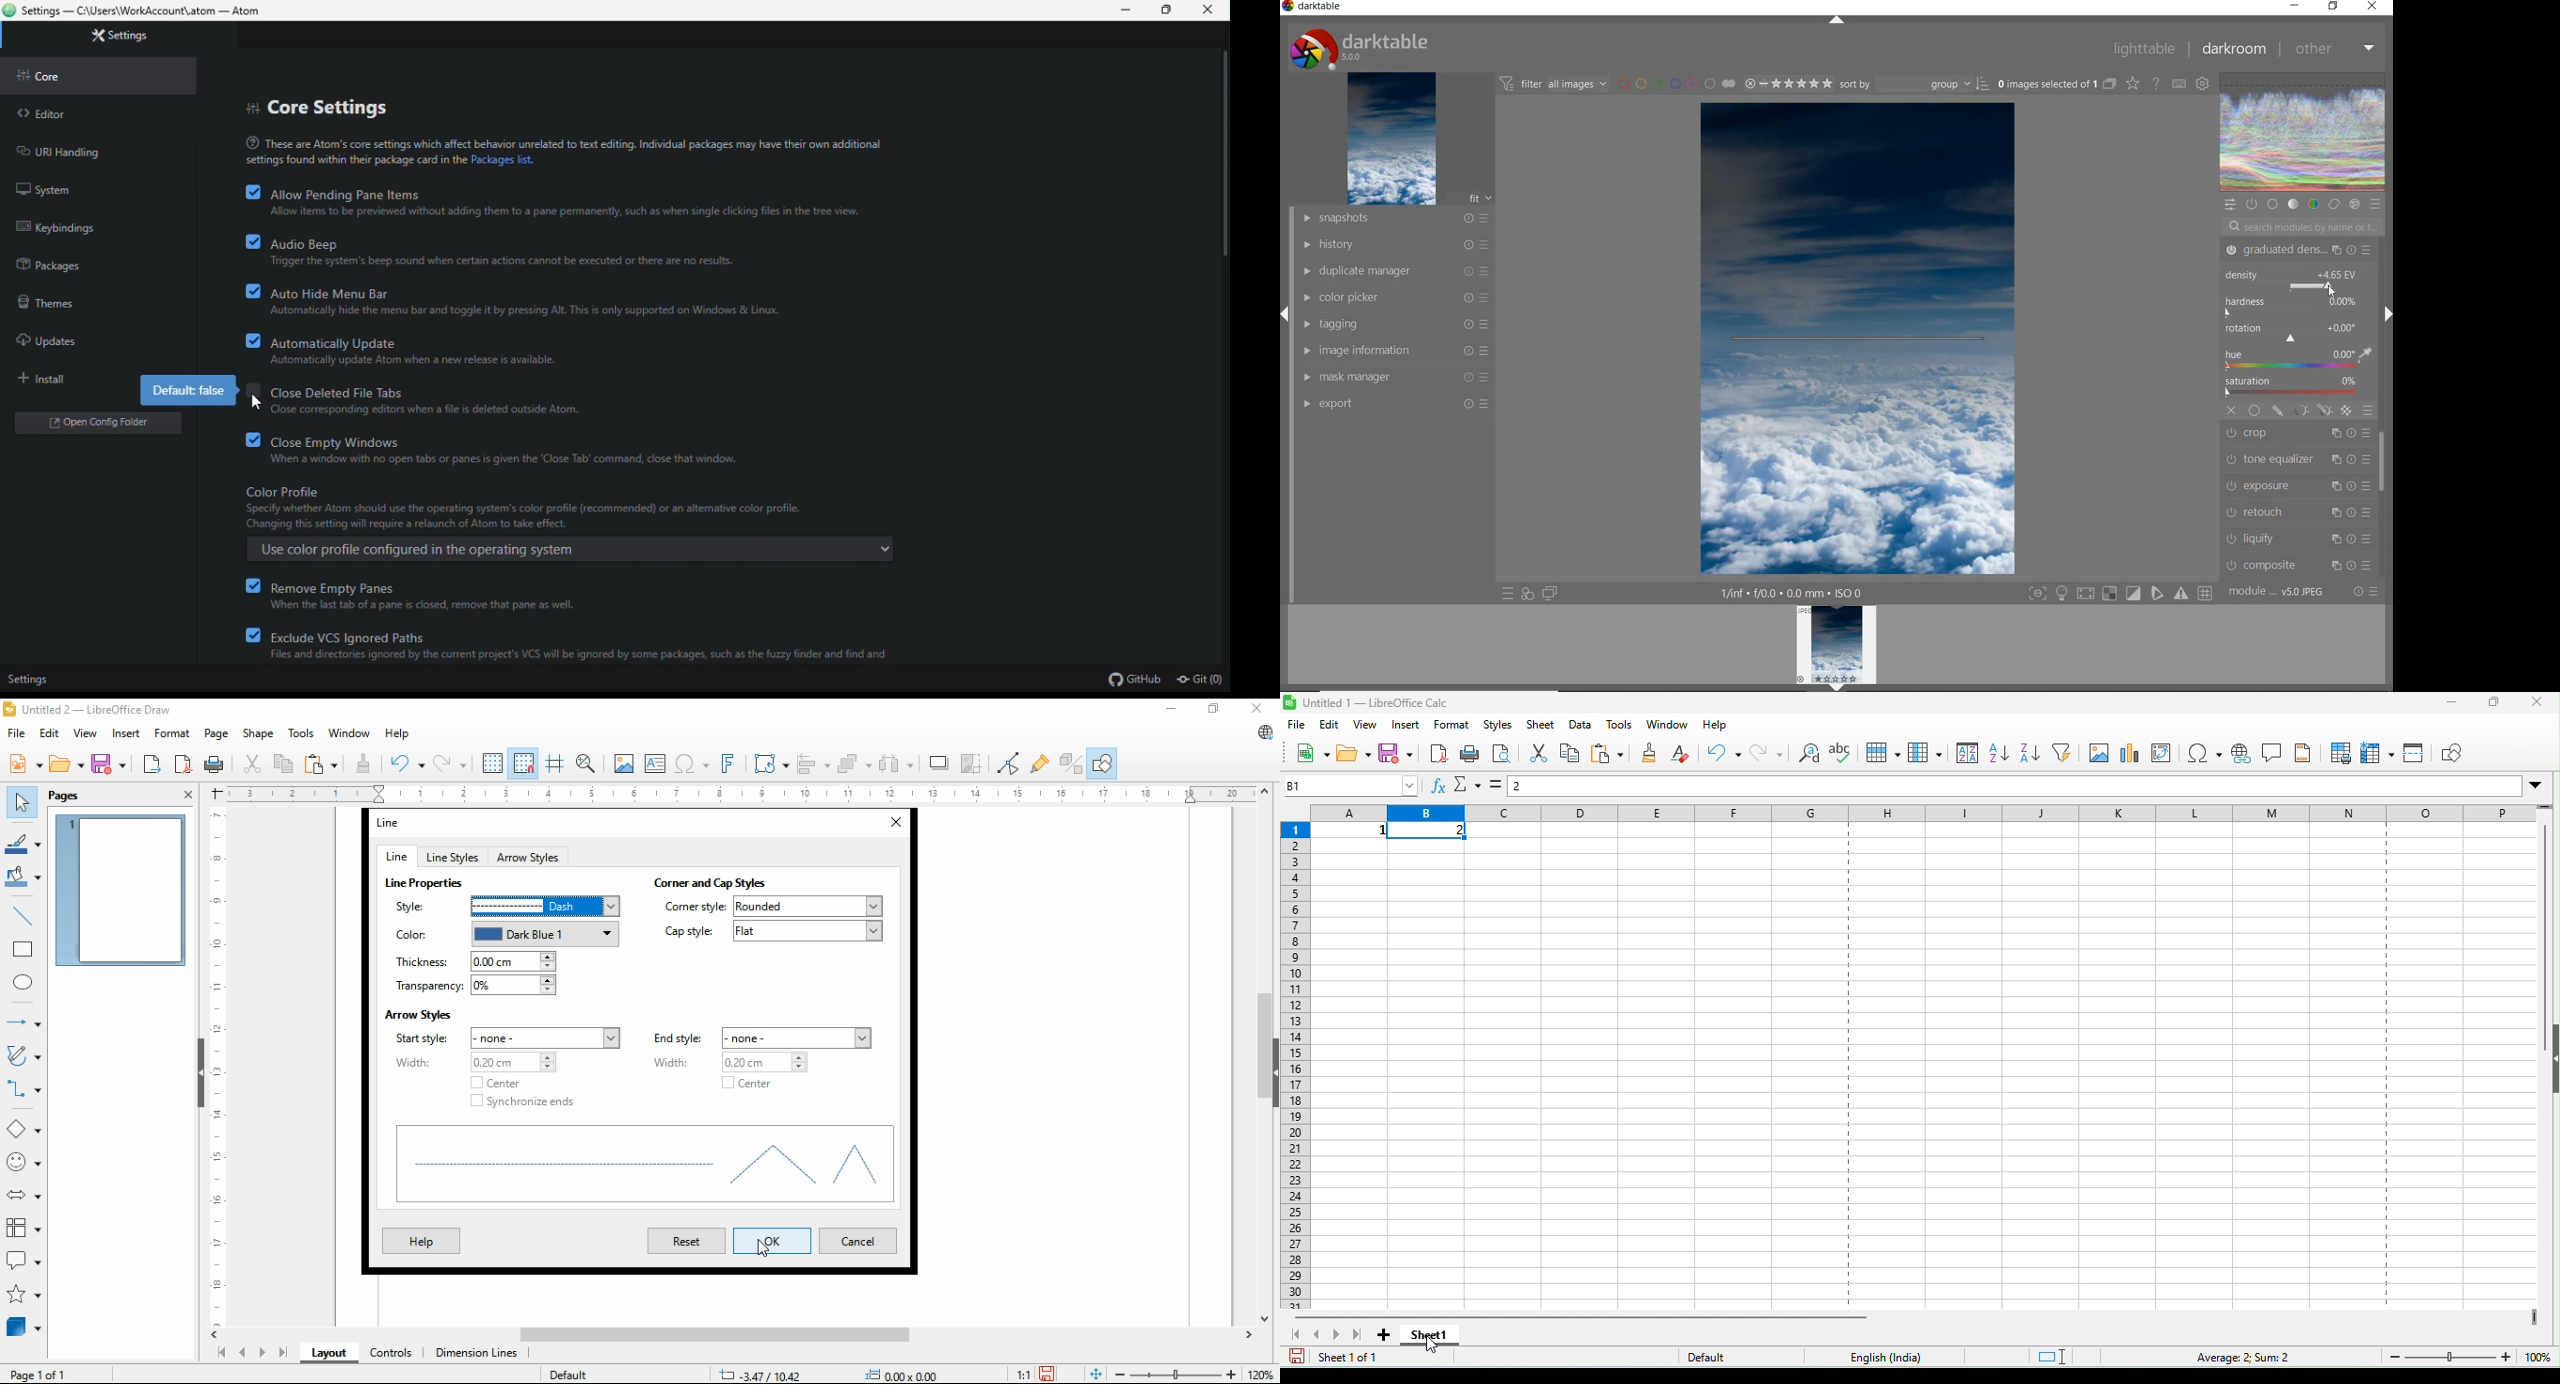  Describe the element at coordinates (40, 113) in the screenshot. I see `editor` at that location.